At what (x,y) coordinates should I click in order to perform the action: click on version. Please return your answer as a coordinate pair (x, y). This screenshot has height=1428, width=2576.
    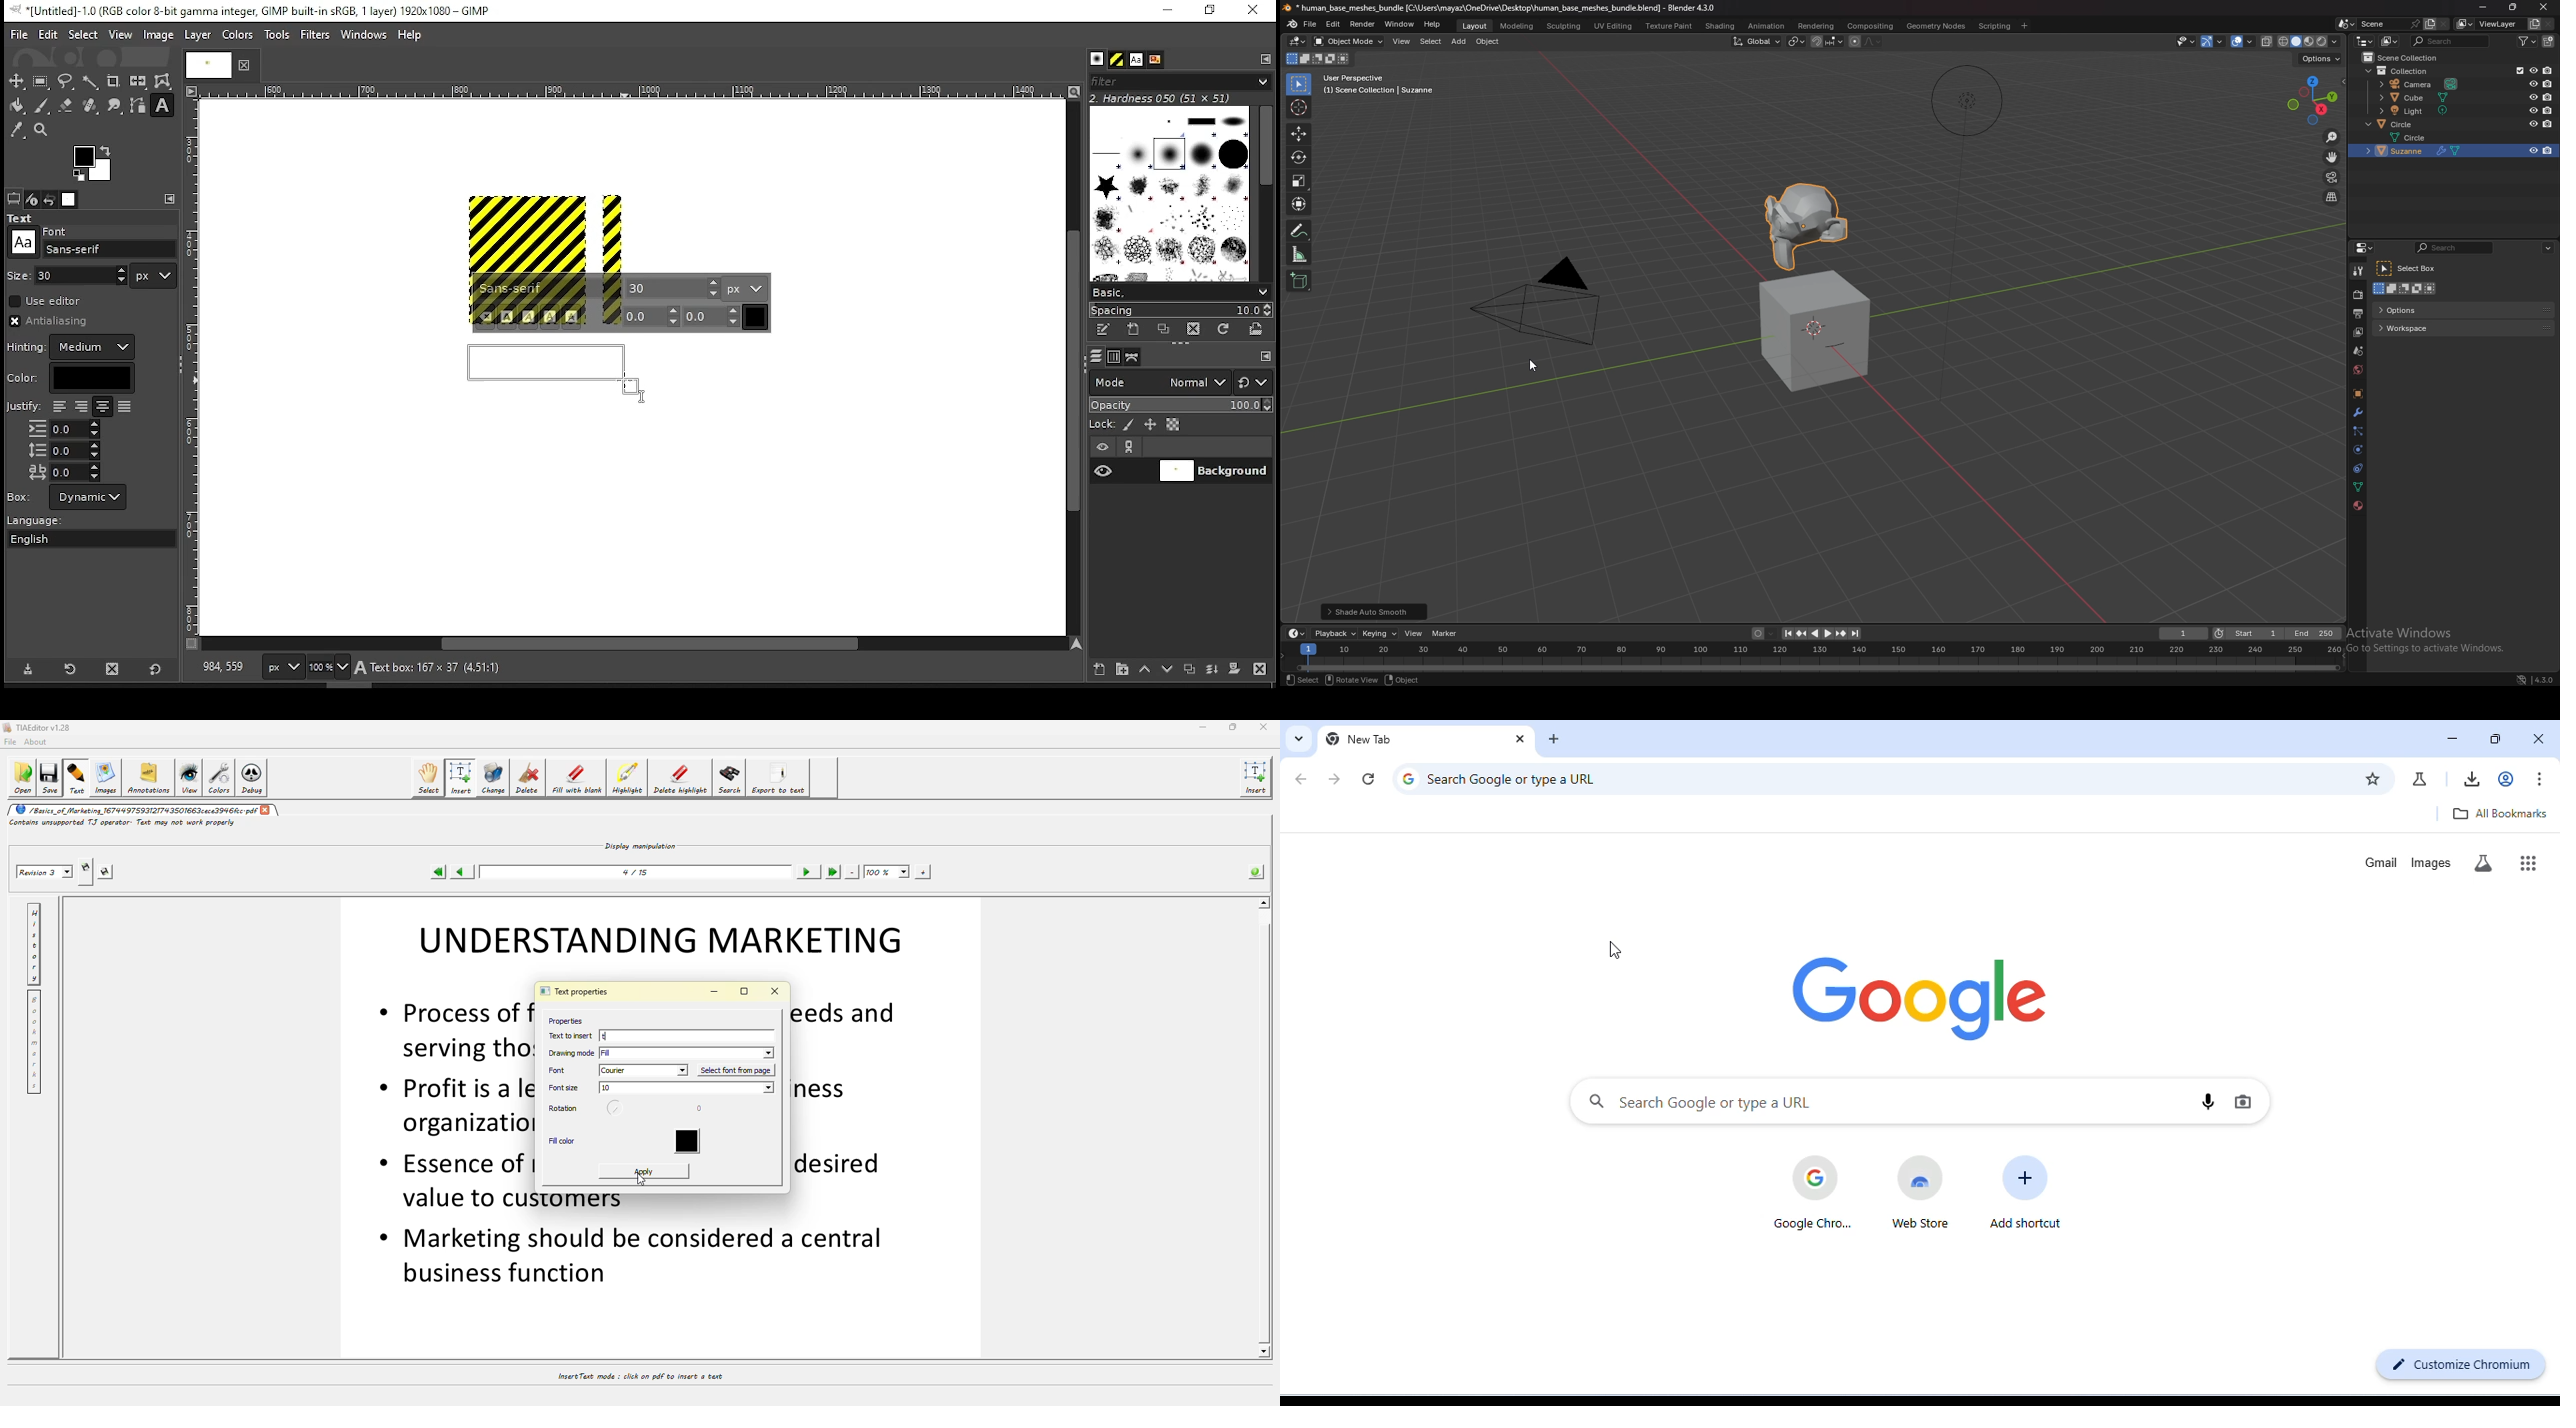
    Looking at the image, I should click on (2544, 681).